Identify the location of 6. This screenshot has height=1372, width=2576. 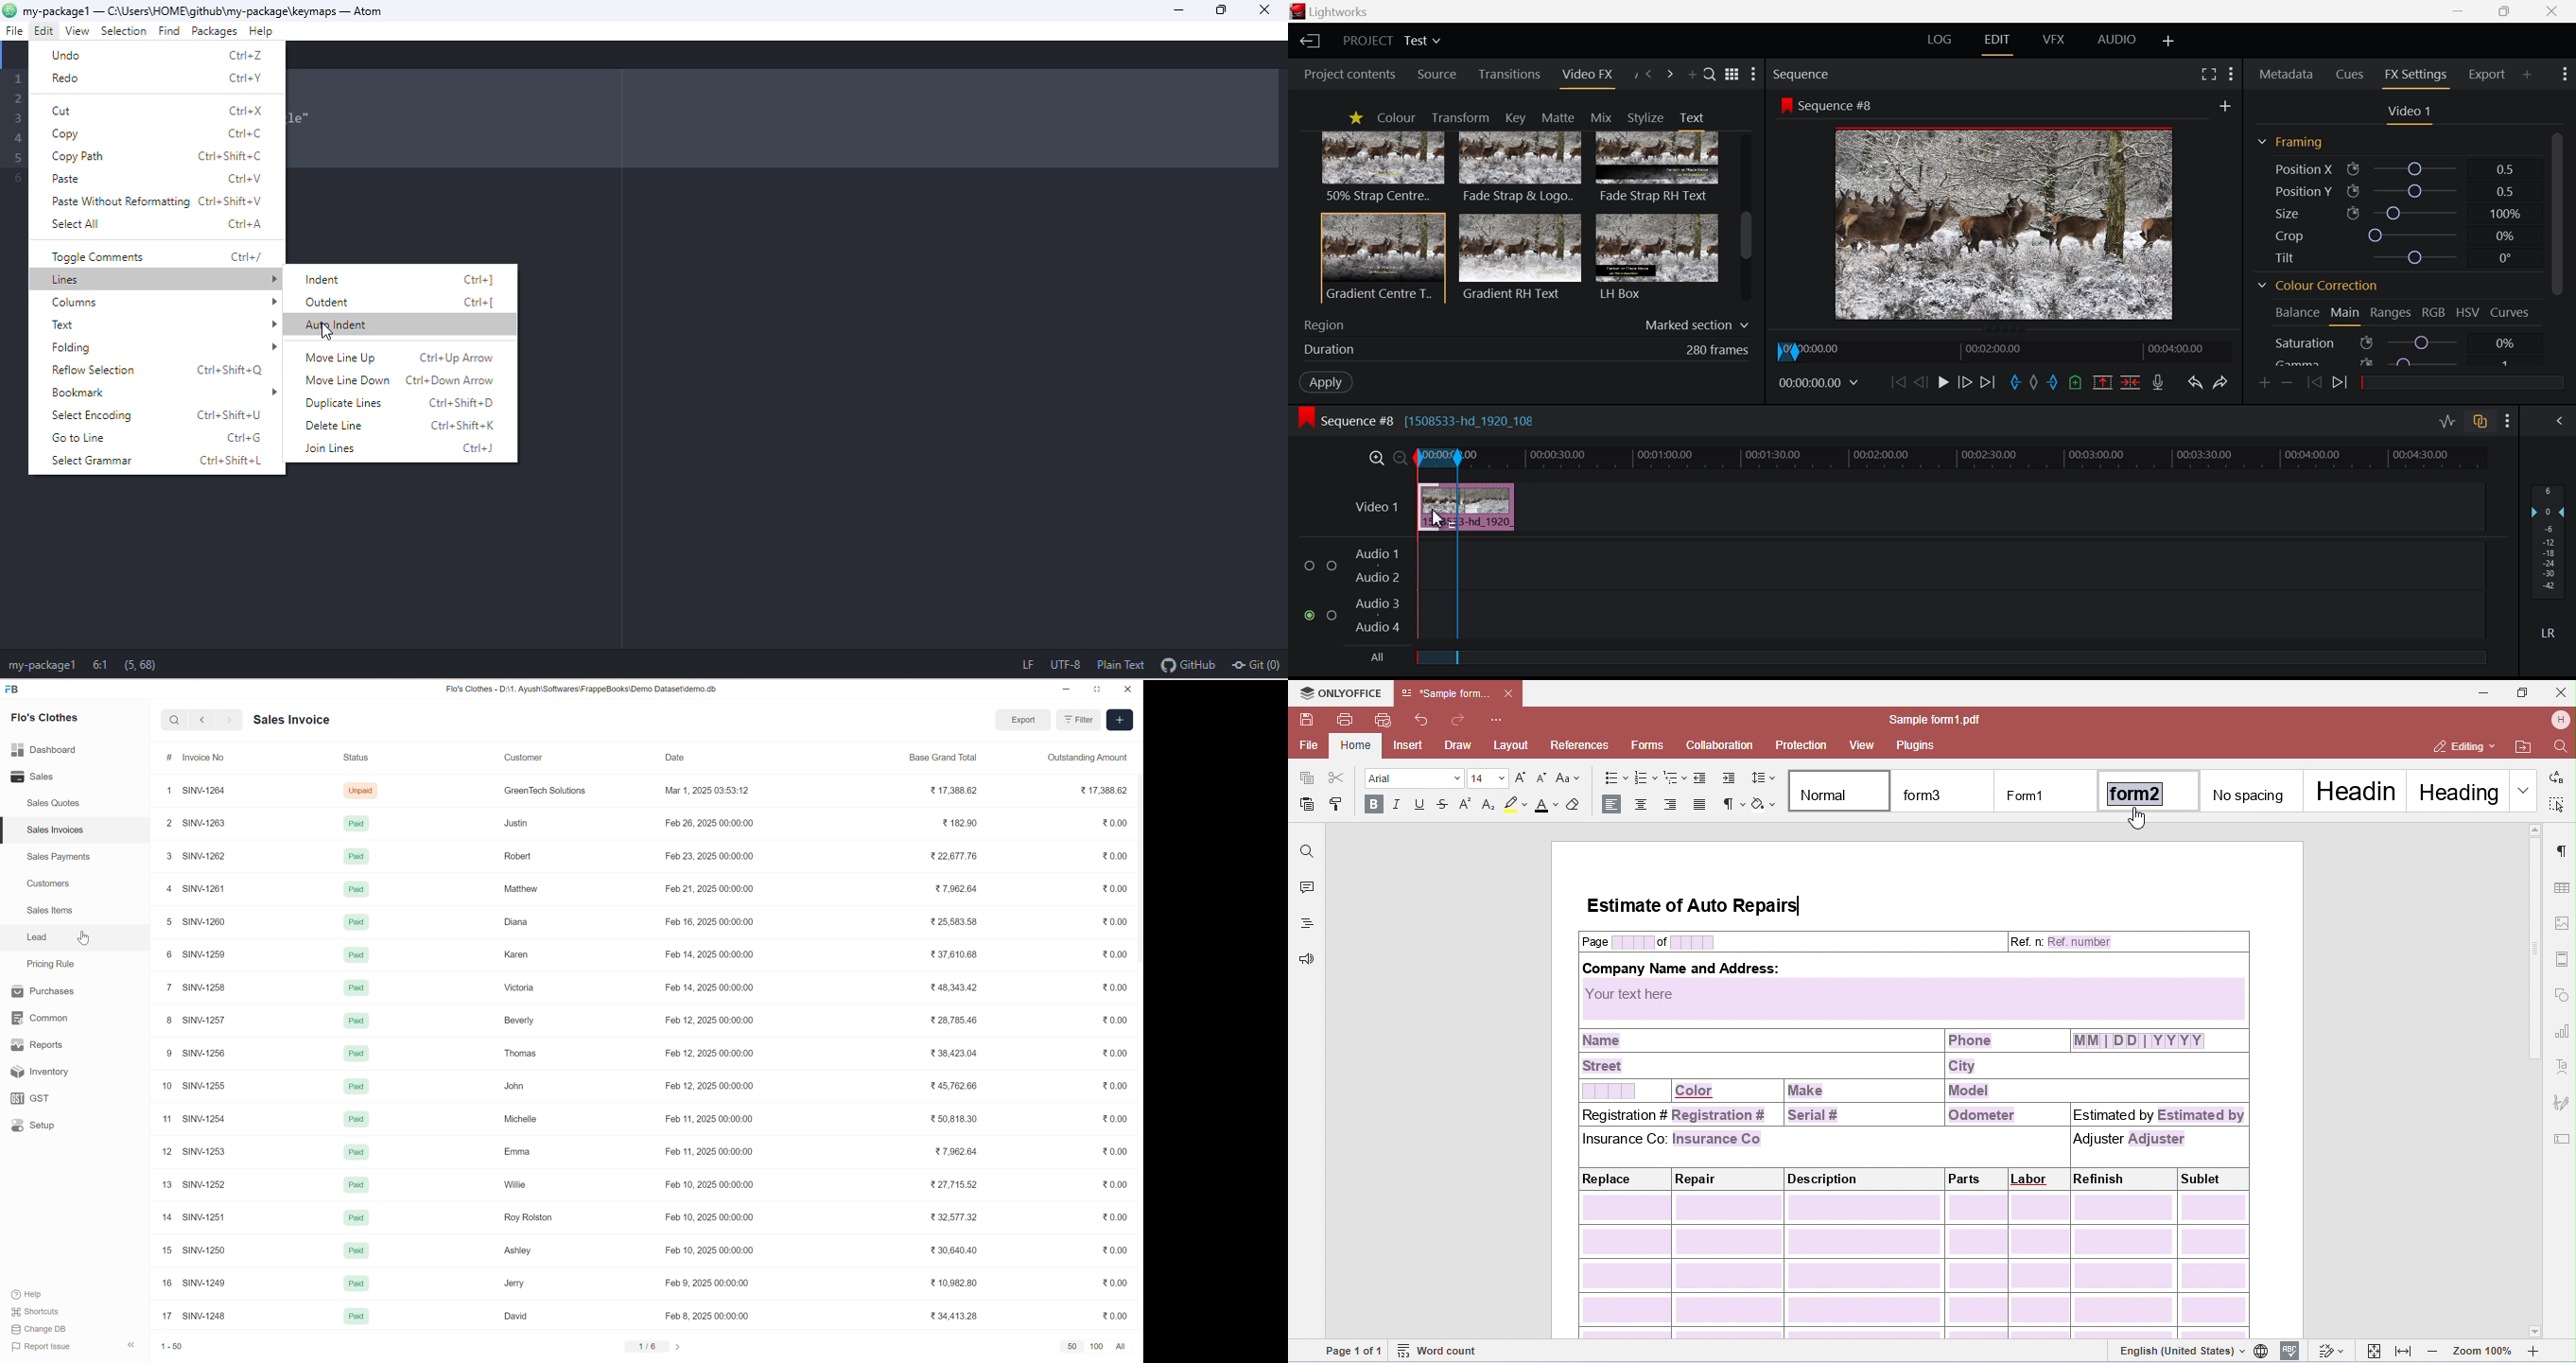
(166, 953).